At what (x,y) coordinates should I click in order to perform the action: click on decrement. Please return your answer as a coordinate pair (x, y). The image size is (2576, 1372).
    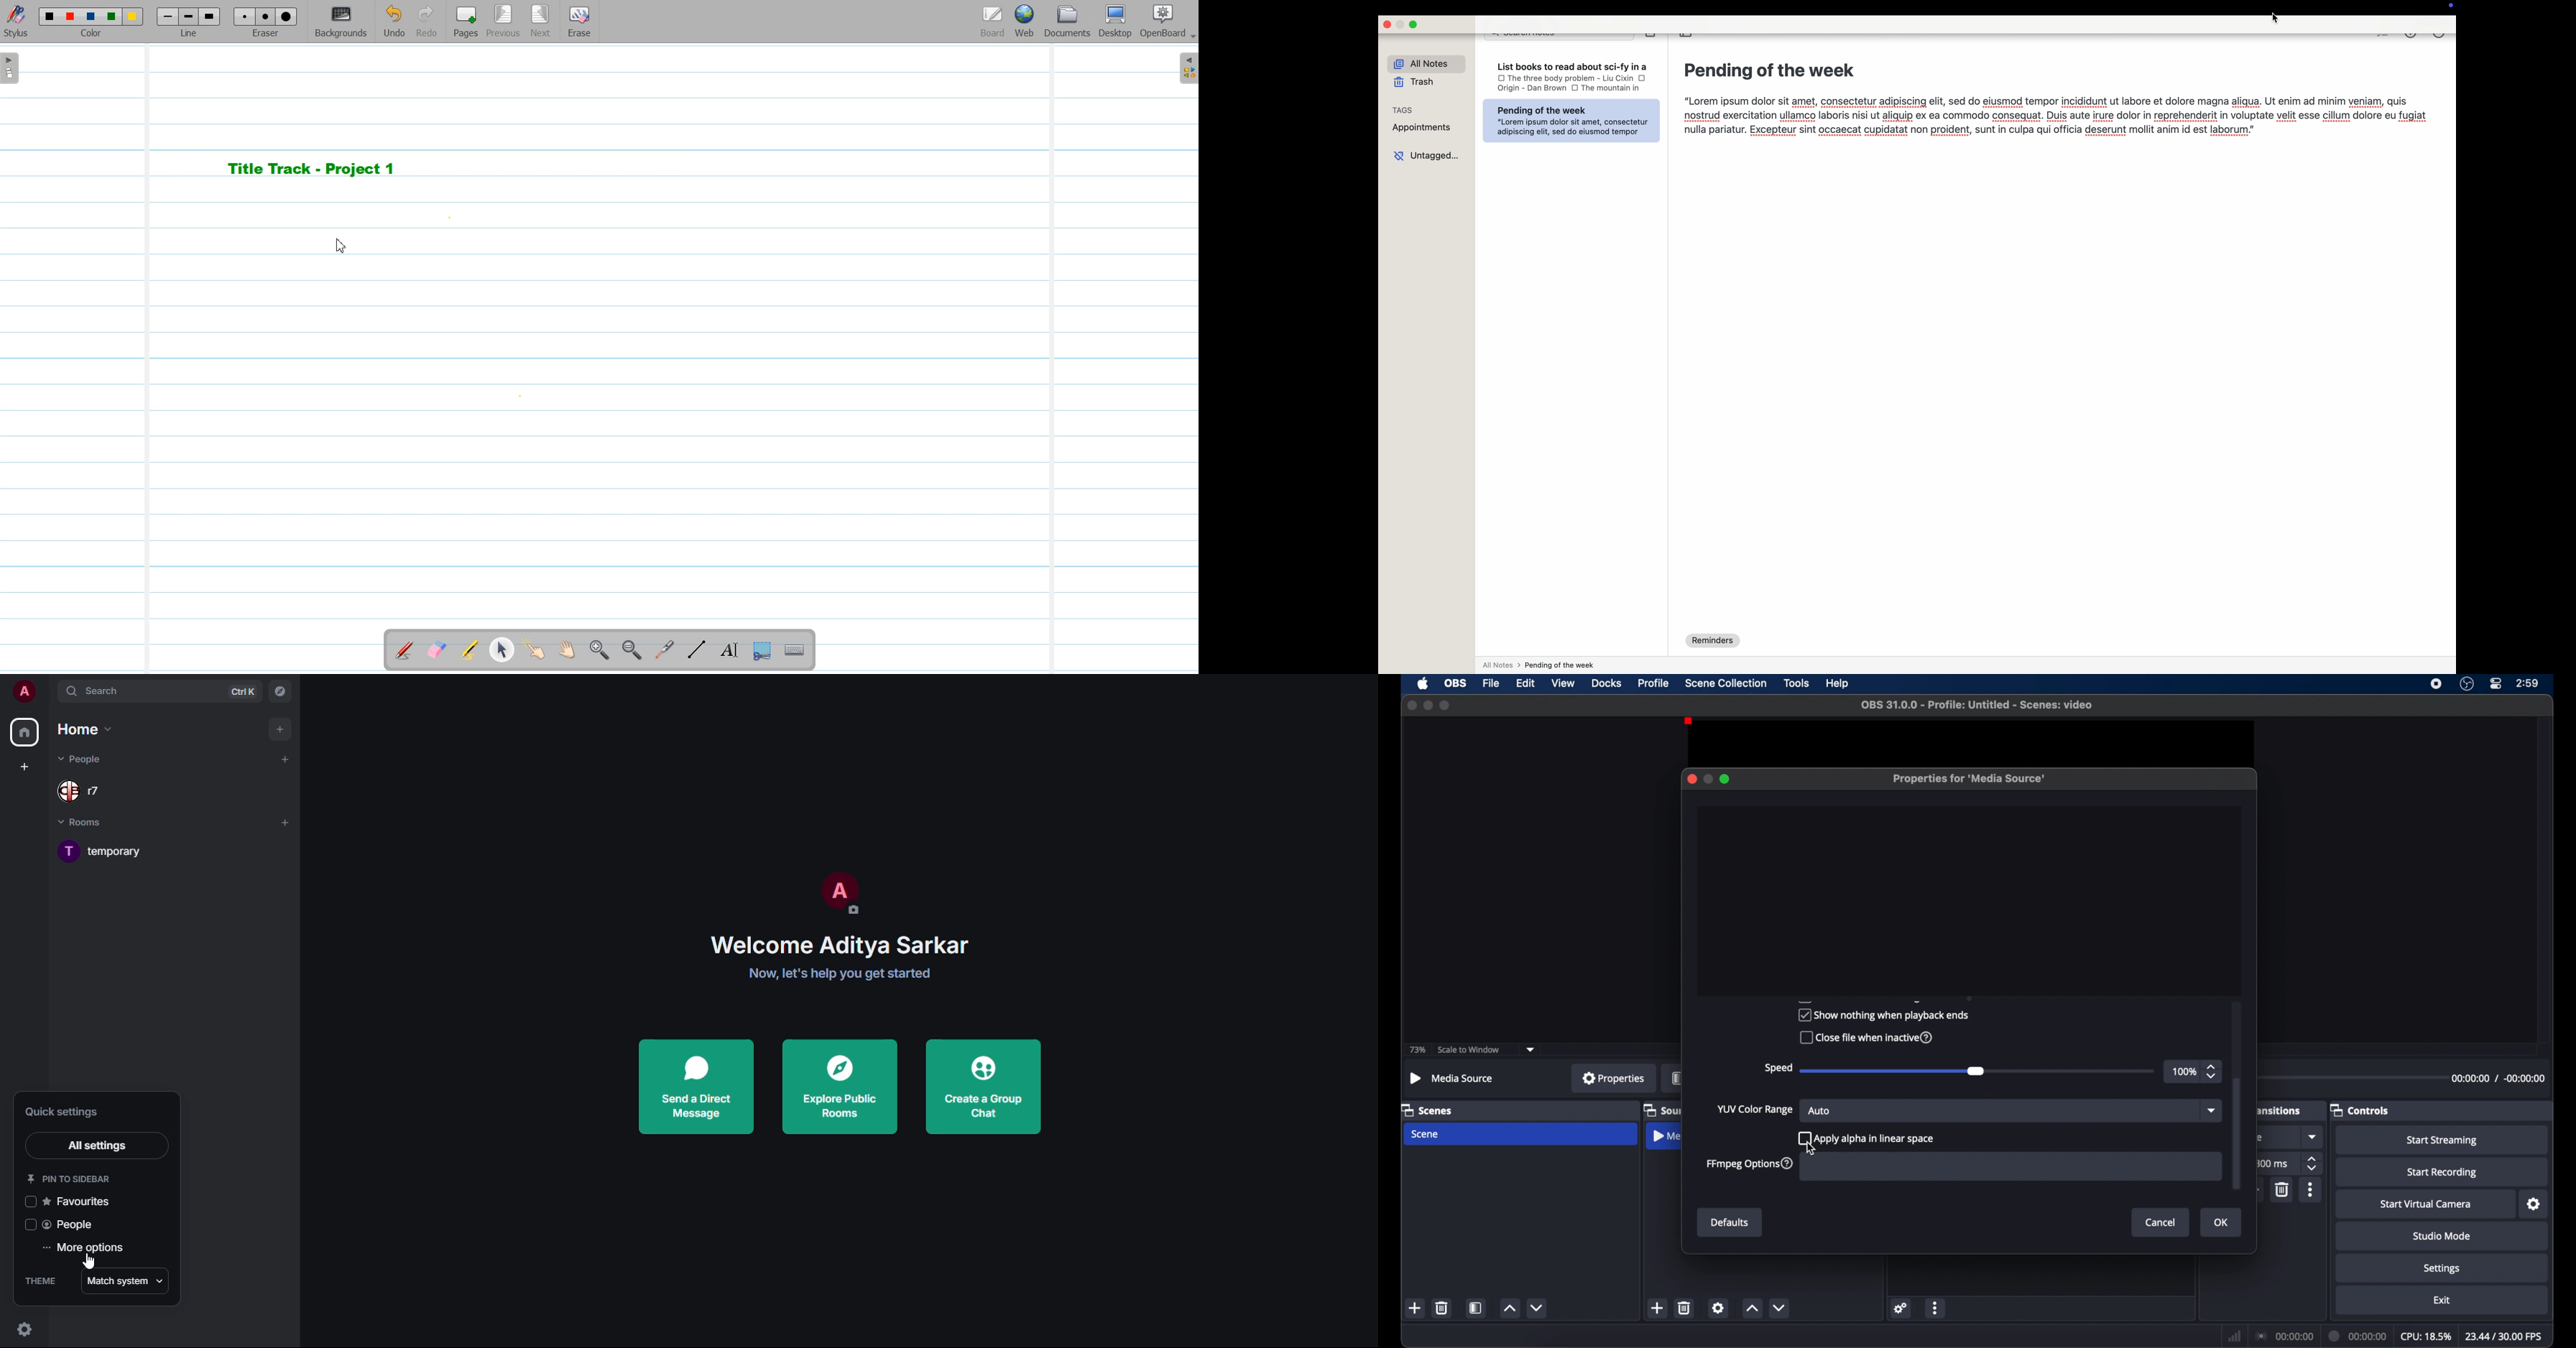
    Looking at the image, I should click on (1538, 1308).